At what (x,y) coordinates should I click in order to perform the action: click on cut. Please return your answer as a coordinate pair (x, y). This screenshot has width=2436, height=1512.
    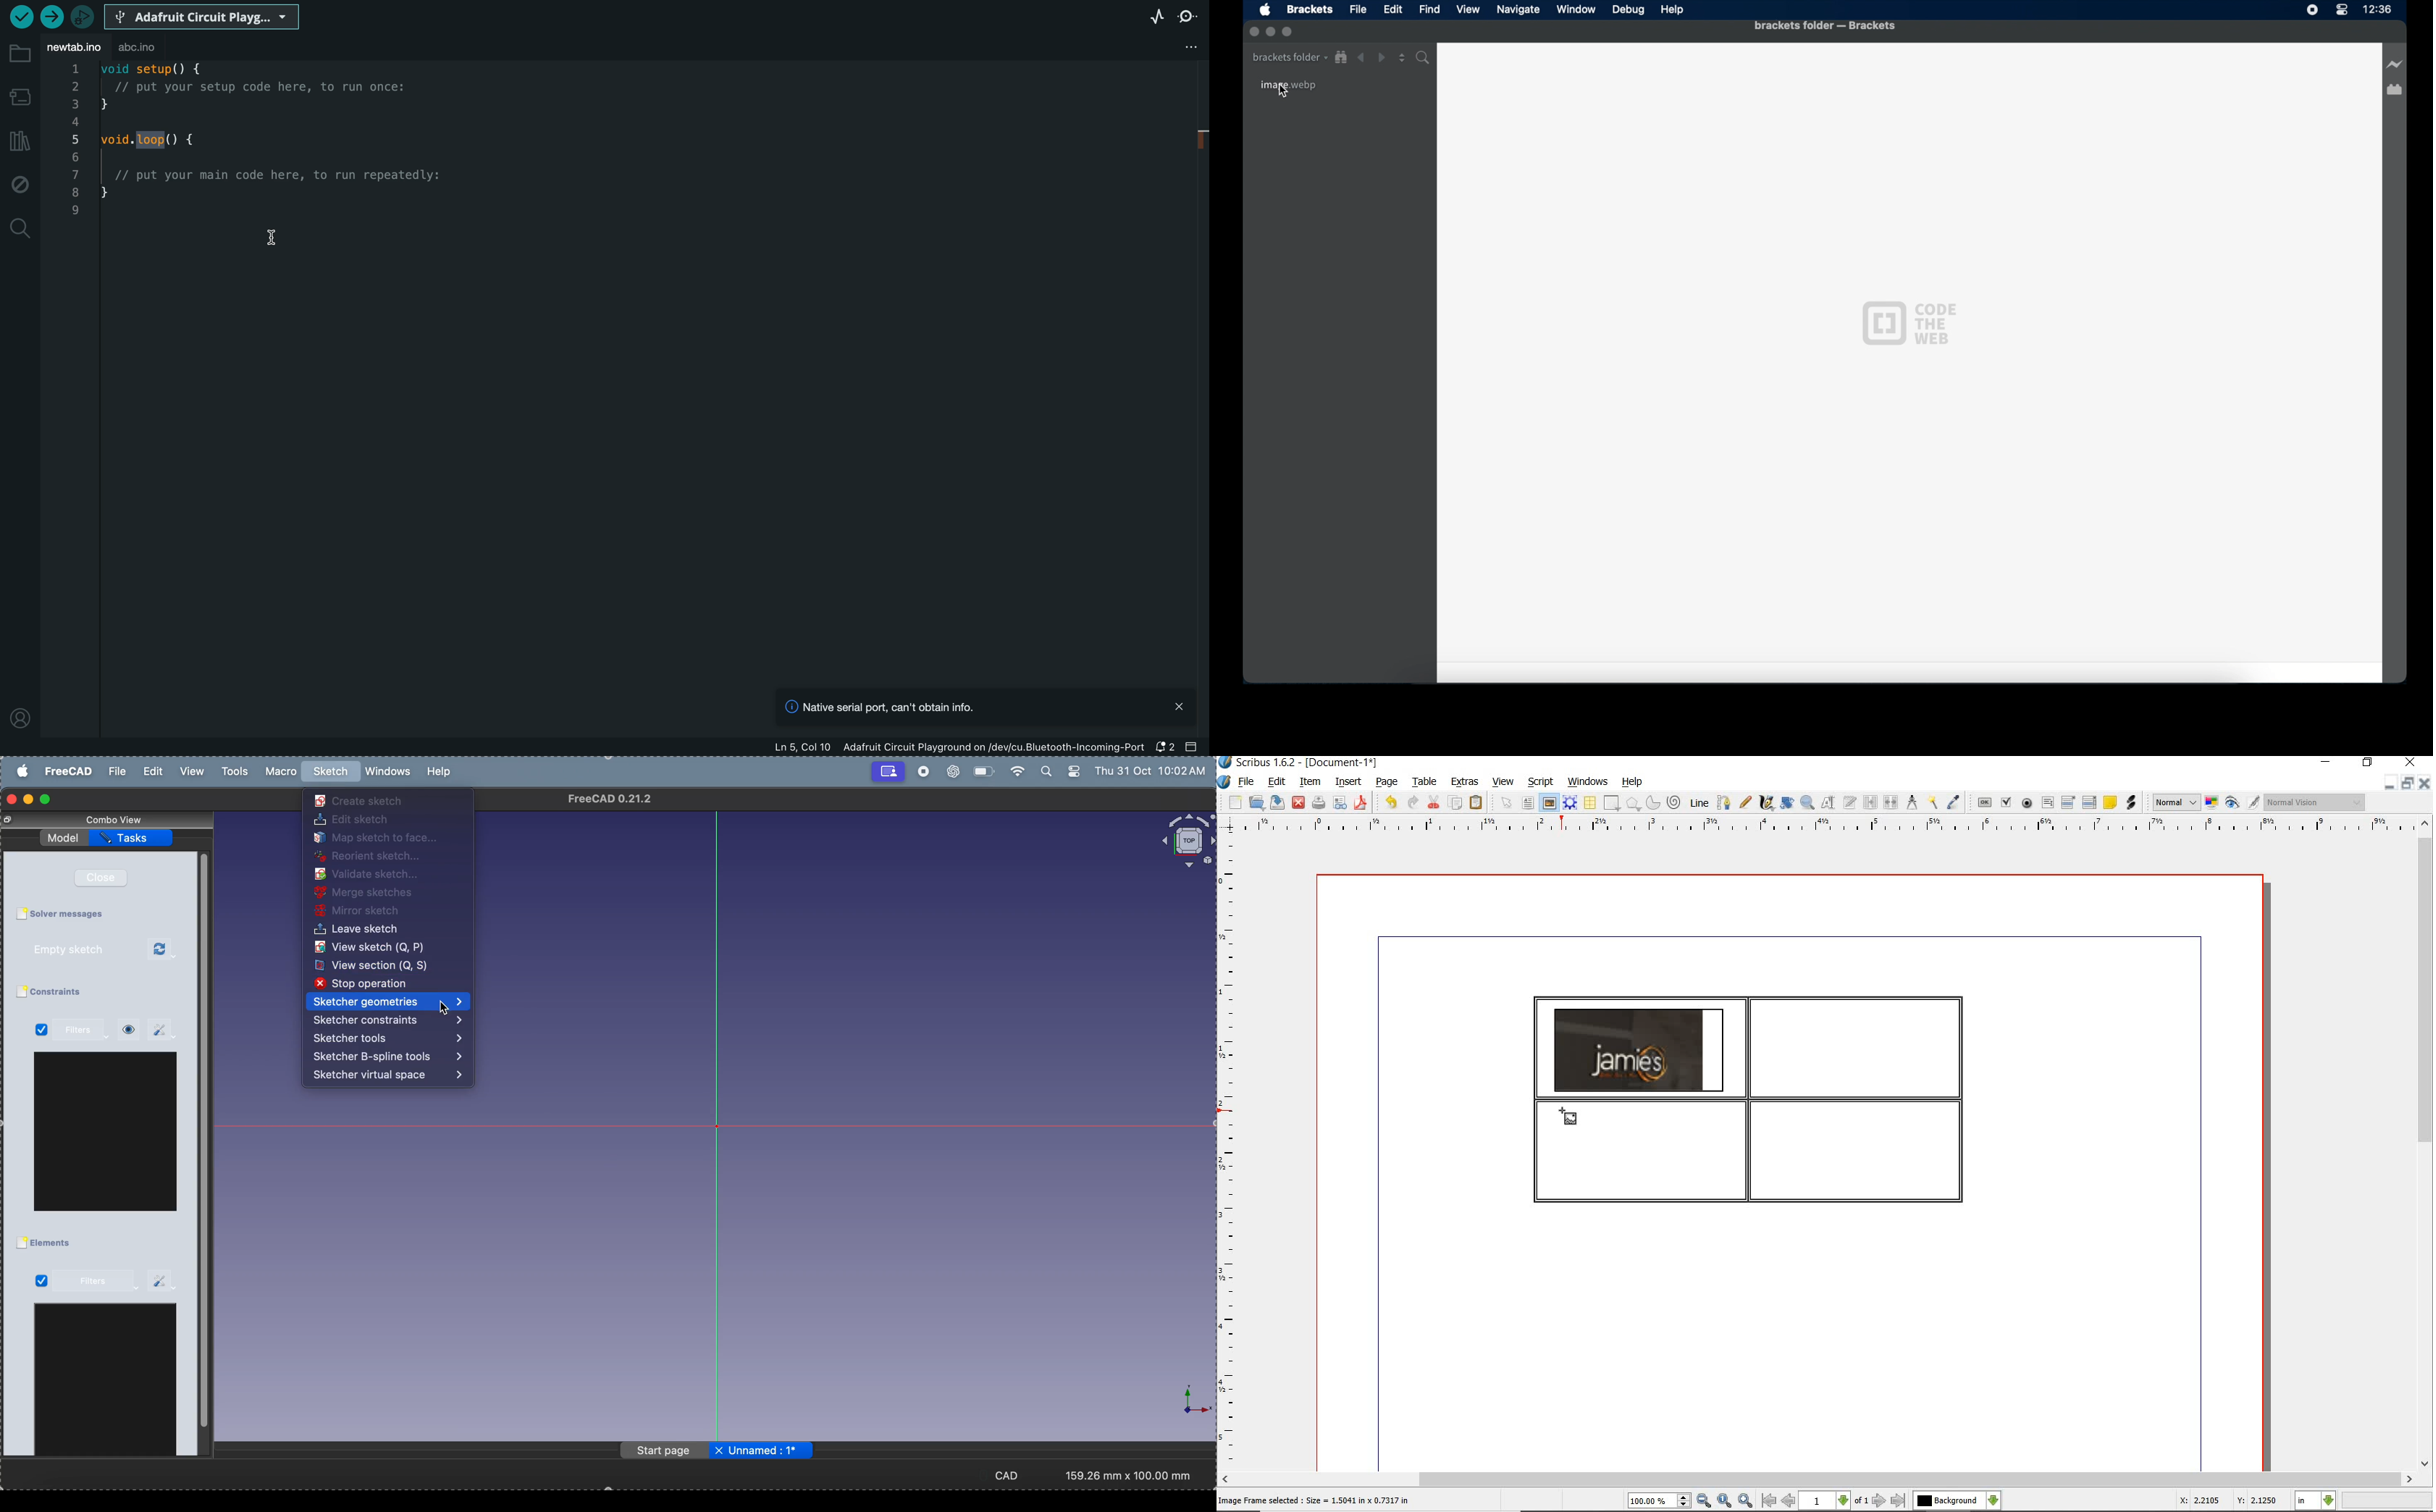
    Looking at the image, I should click on (1435, 802).